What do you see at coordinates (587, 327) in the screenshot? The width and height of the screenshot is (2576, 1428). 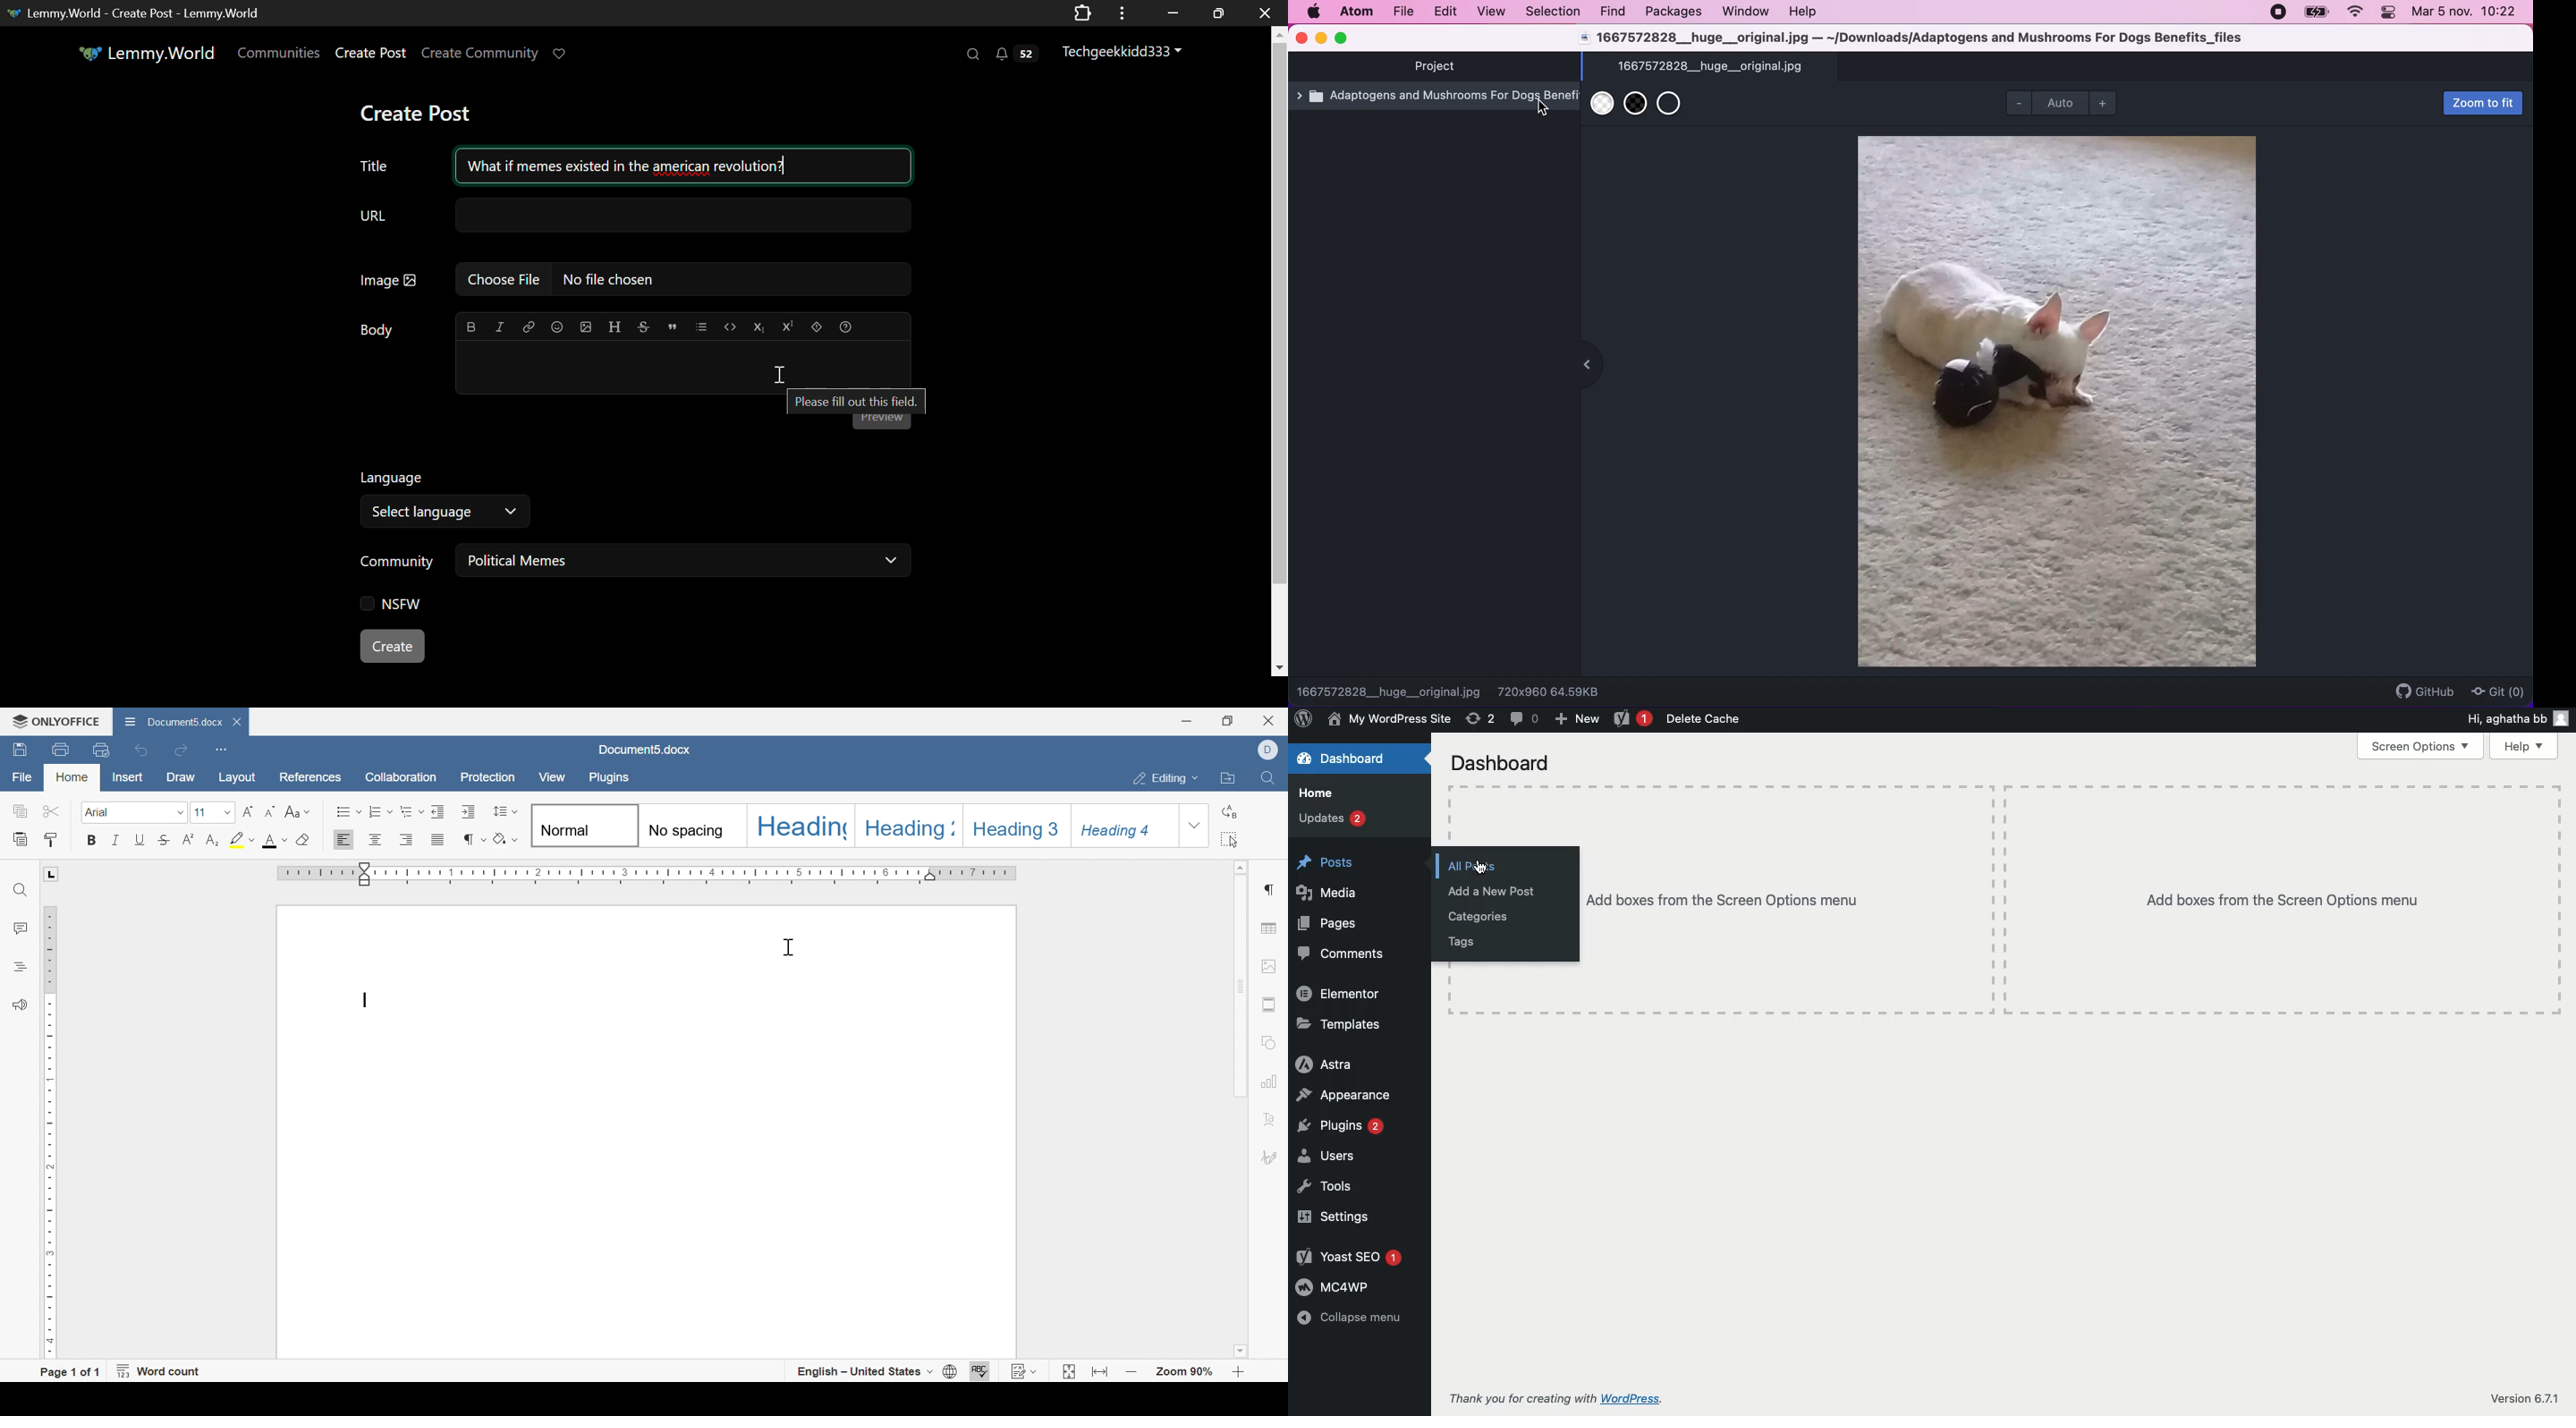 I see `Insert Image` at bounding box center [587, 327].